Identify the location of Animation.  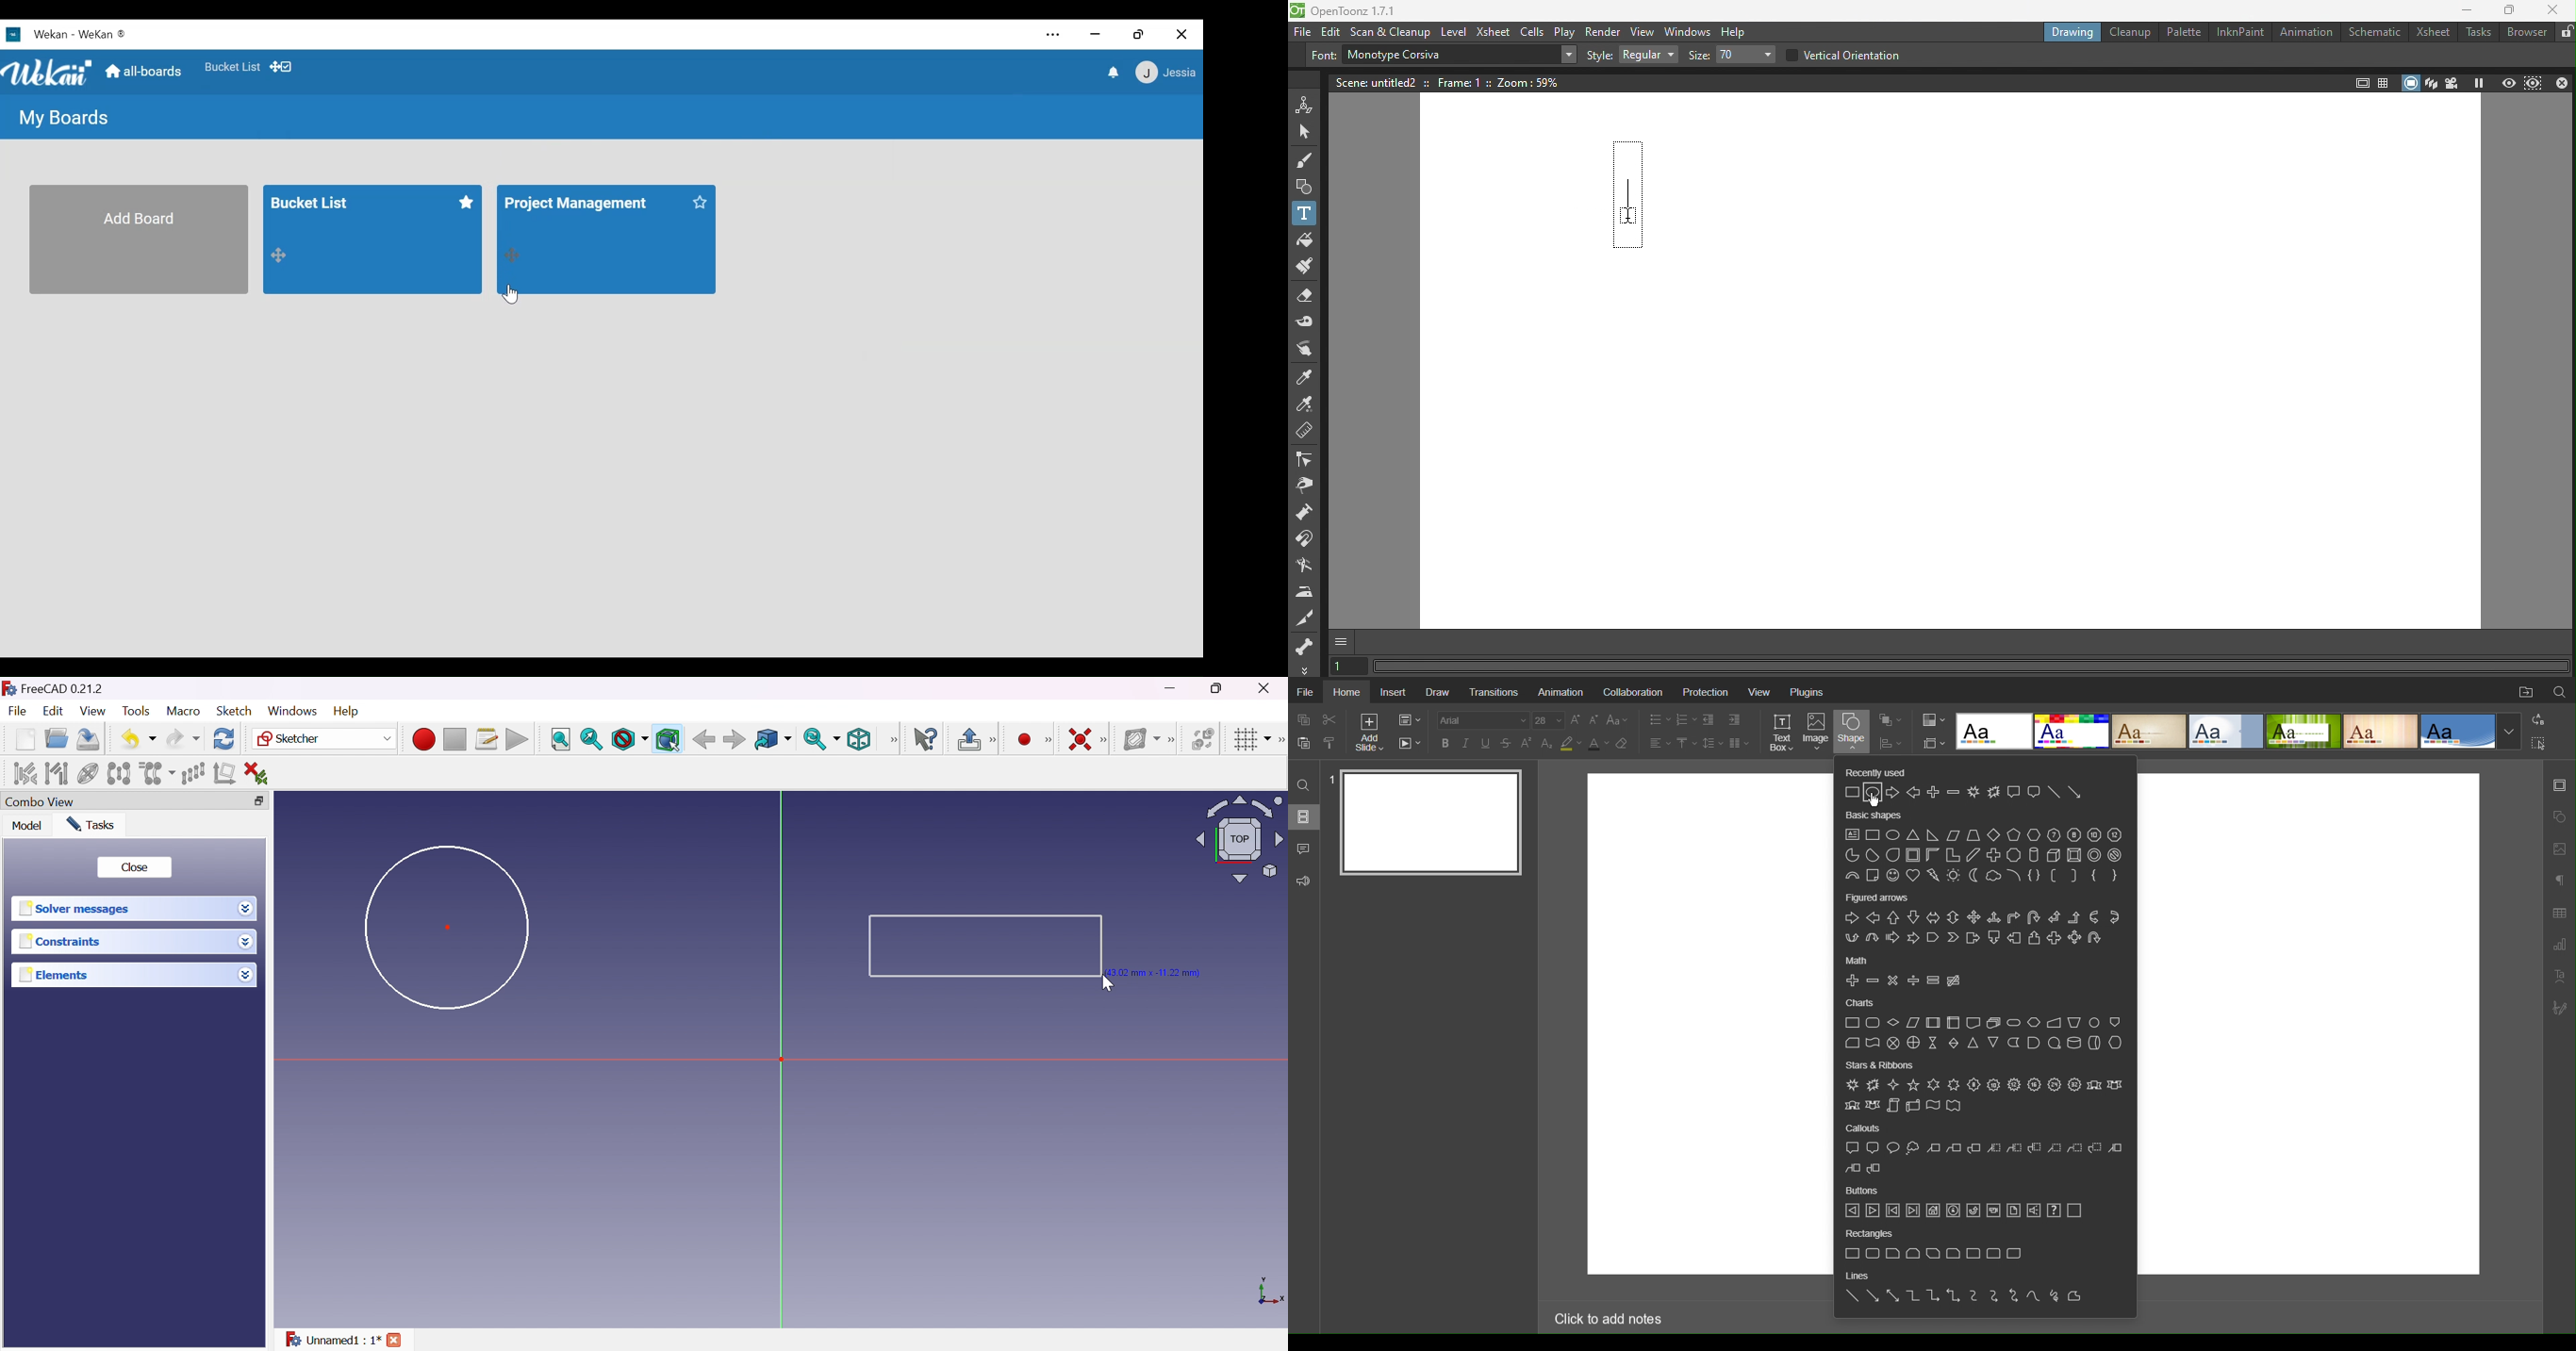
(2308, 32).